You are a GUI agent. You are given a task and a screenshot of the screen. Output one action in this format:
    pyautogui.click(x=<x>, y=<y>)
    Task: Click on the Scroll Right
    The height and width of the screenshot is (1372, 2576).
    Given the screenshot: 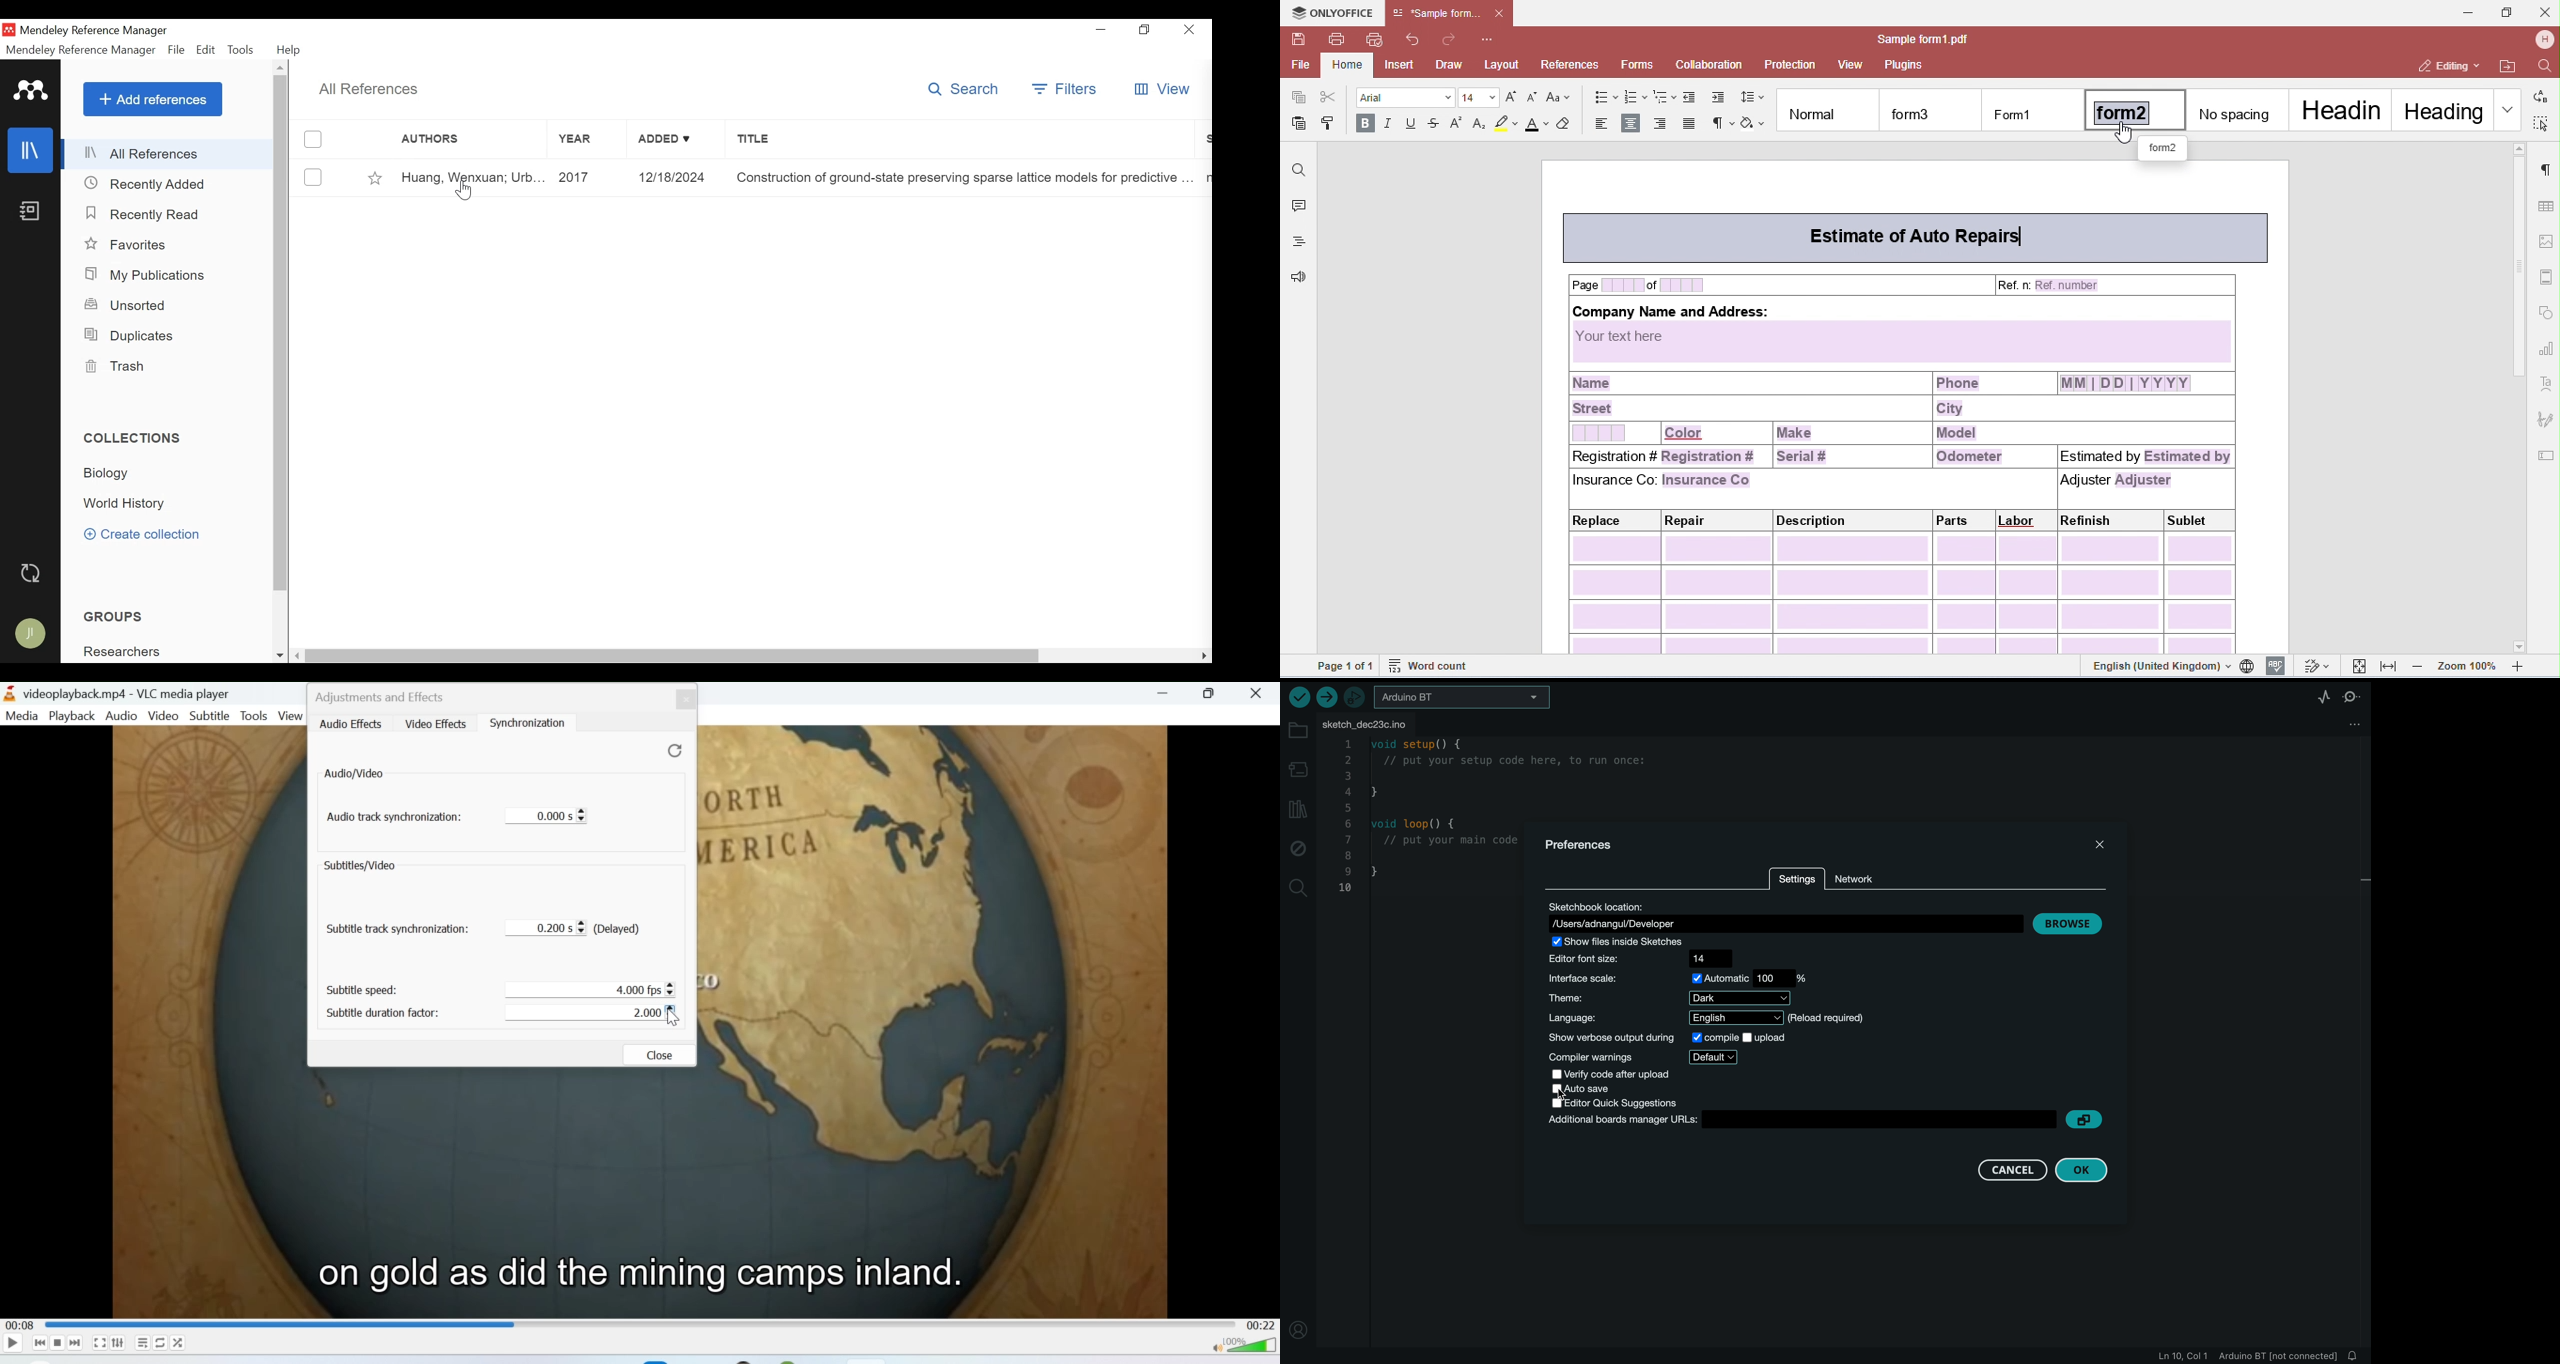 What is the action you would take?
    pyautogui.click(x=1204, y=657)
    